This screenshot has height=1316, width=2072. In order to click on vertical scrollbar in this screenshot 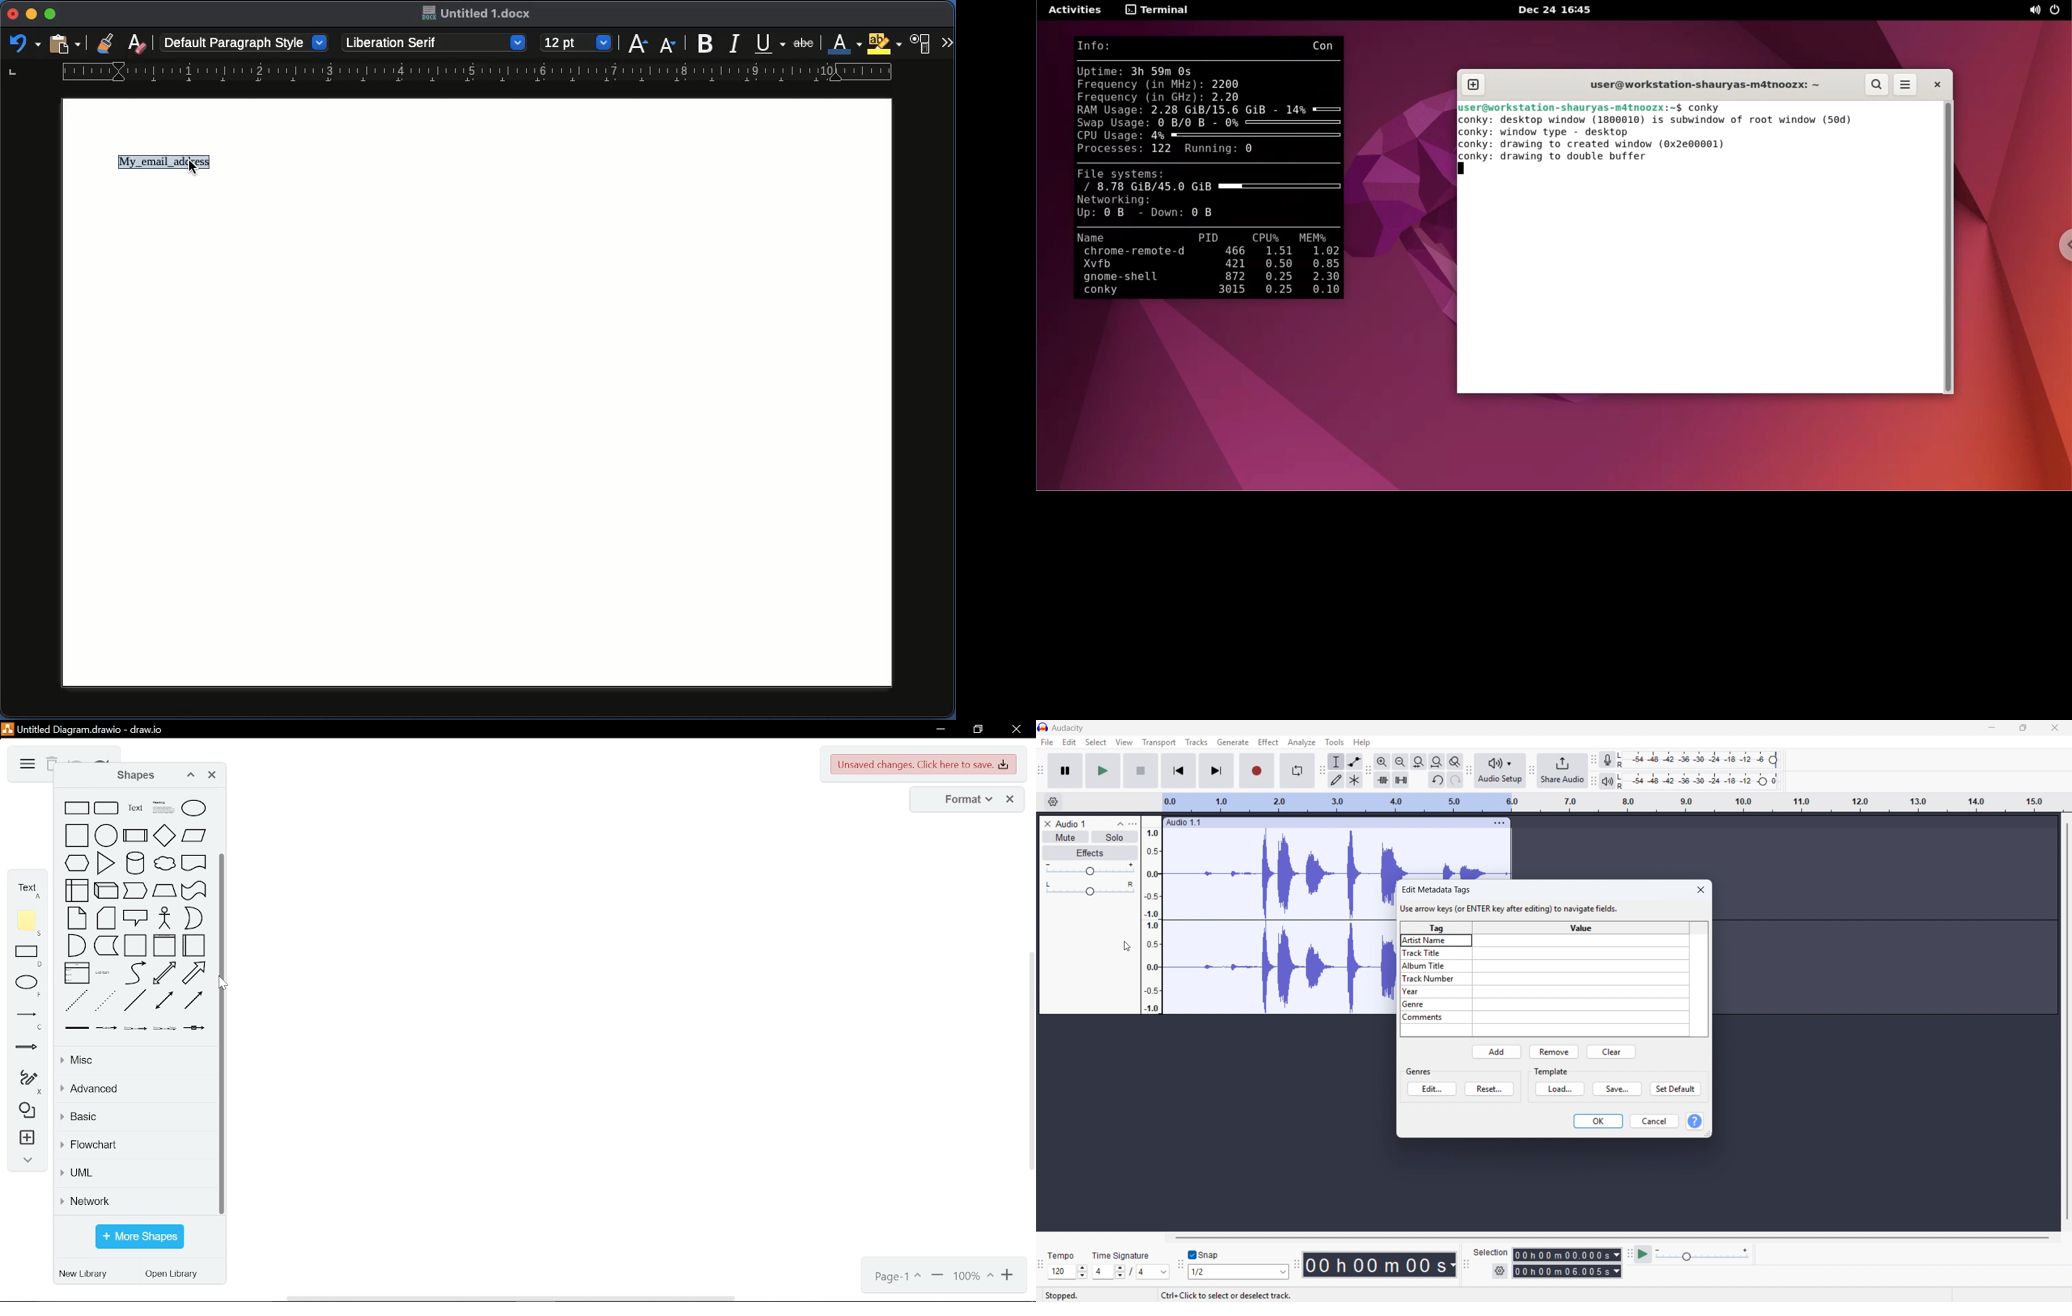, I will do `click(225, 1033)`.